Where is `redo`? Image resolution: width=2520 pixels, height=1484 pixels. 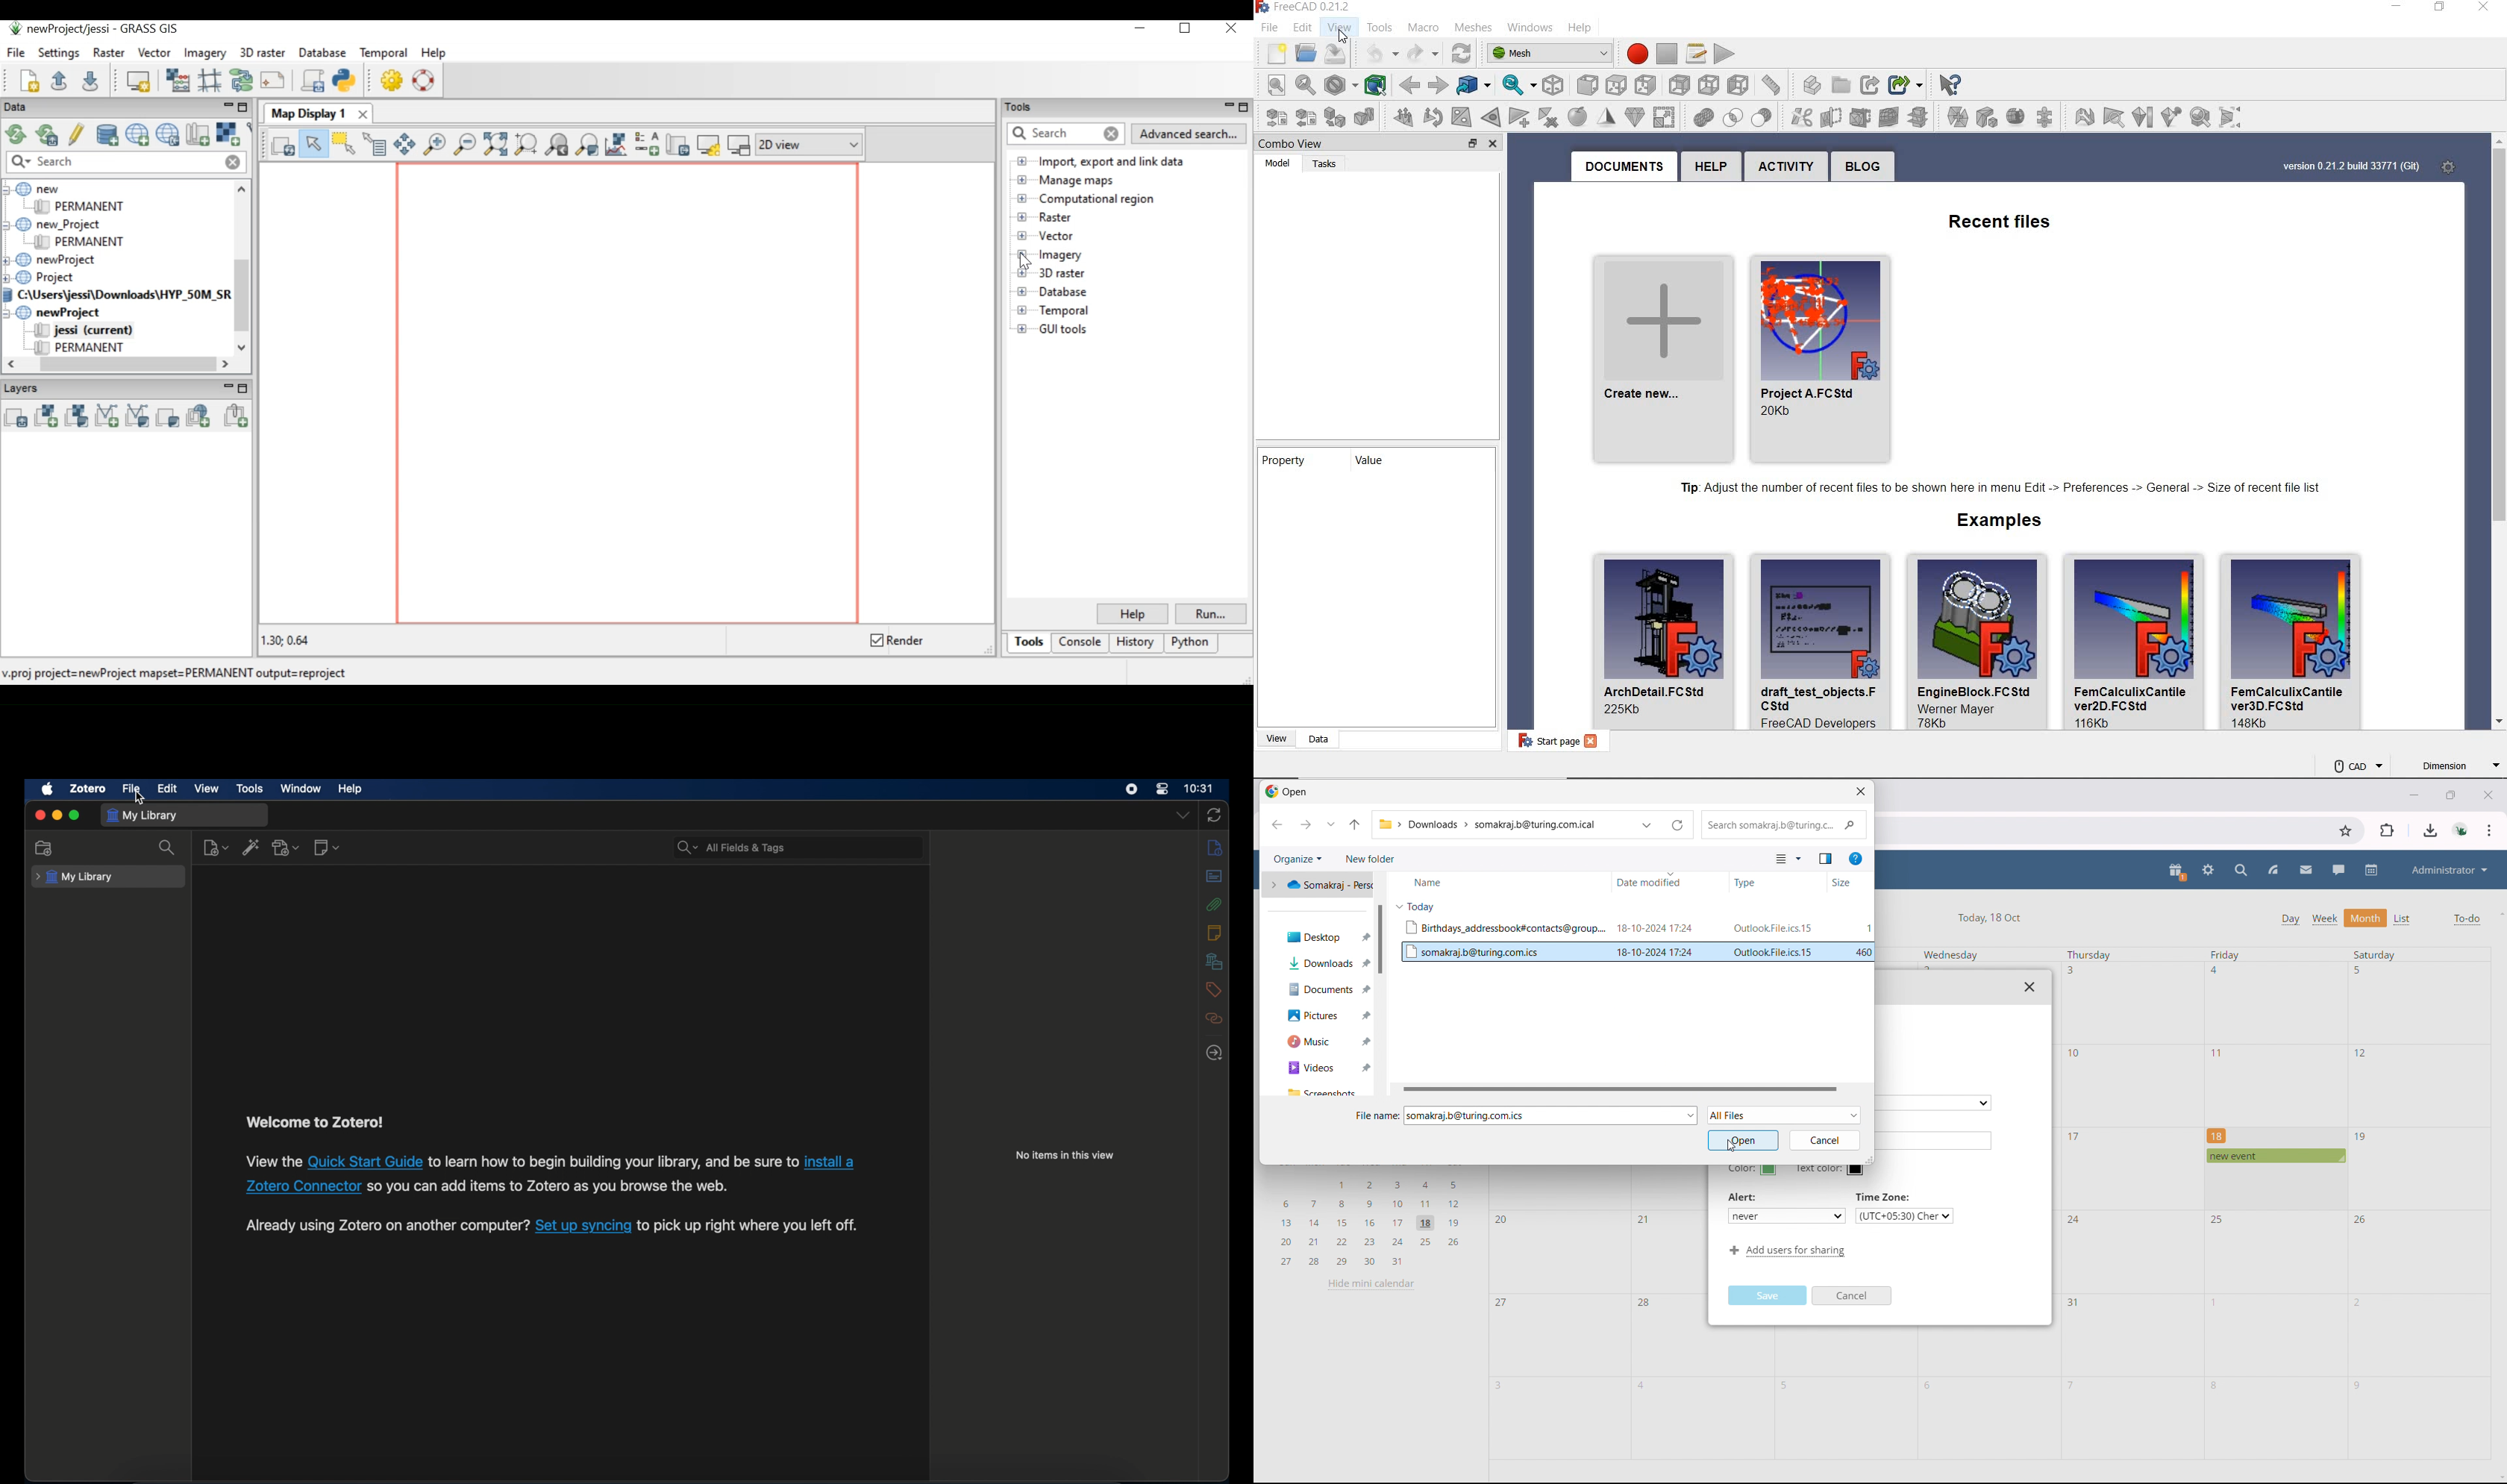 redo is located at coordinates (1415, 54).